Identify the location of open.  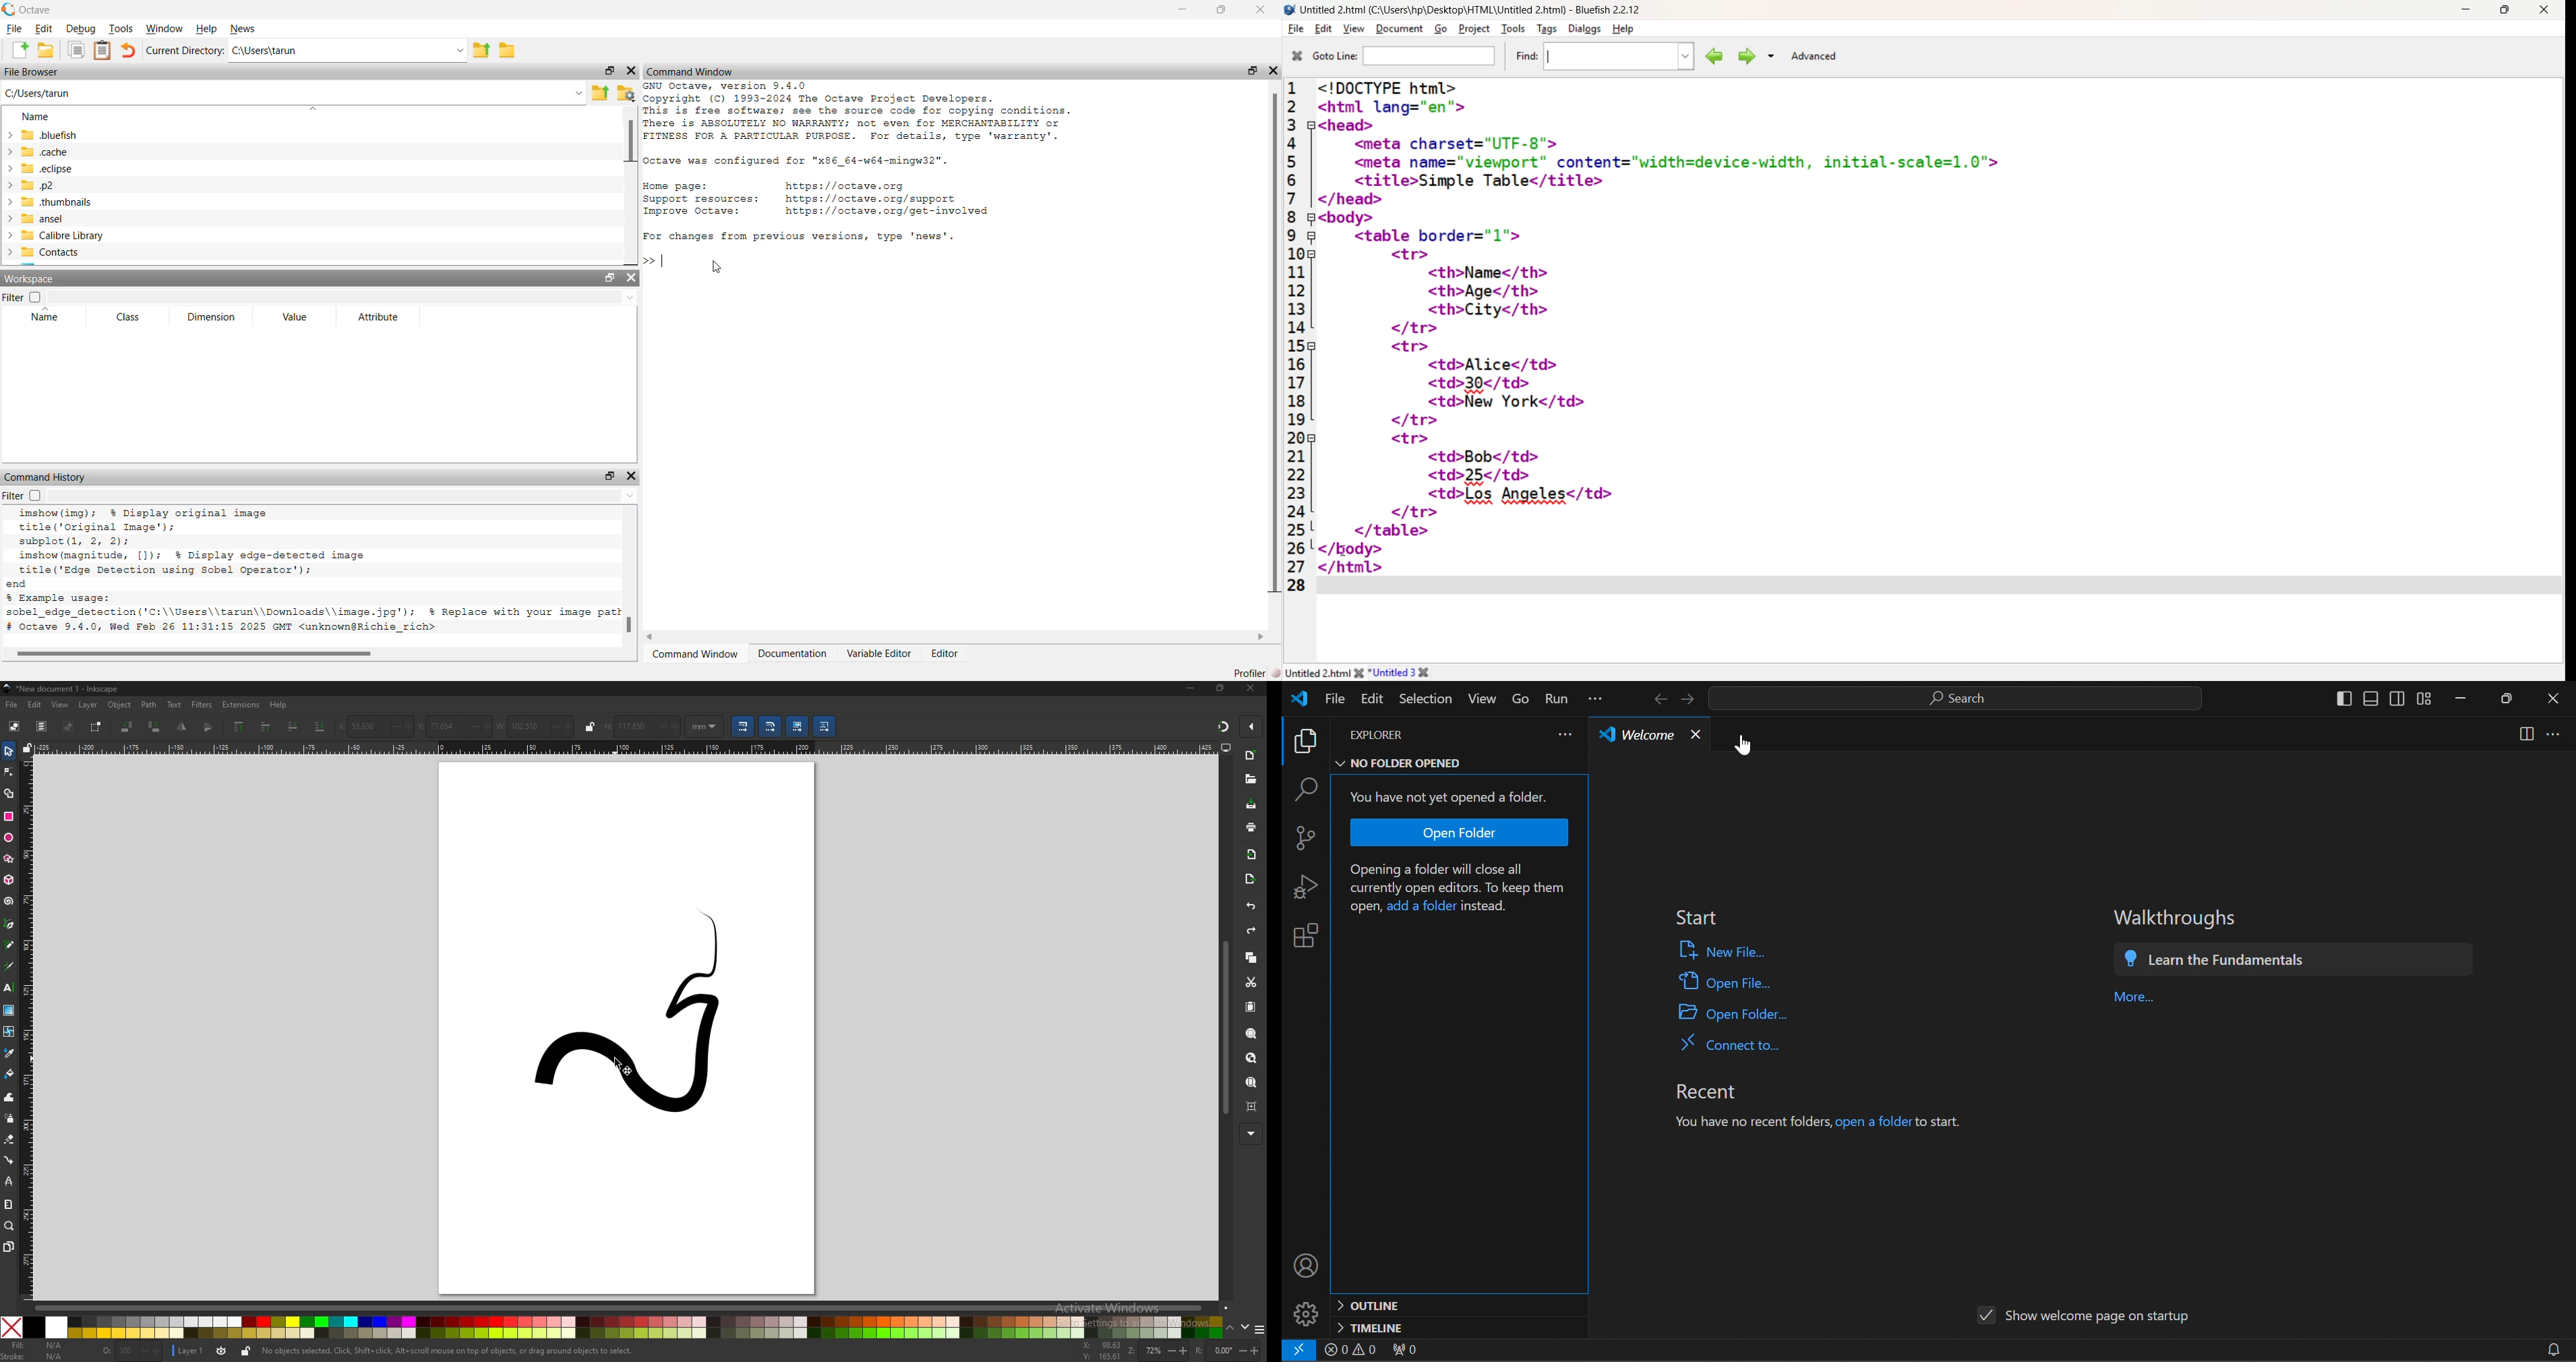
(1249, 778).